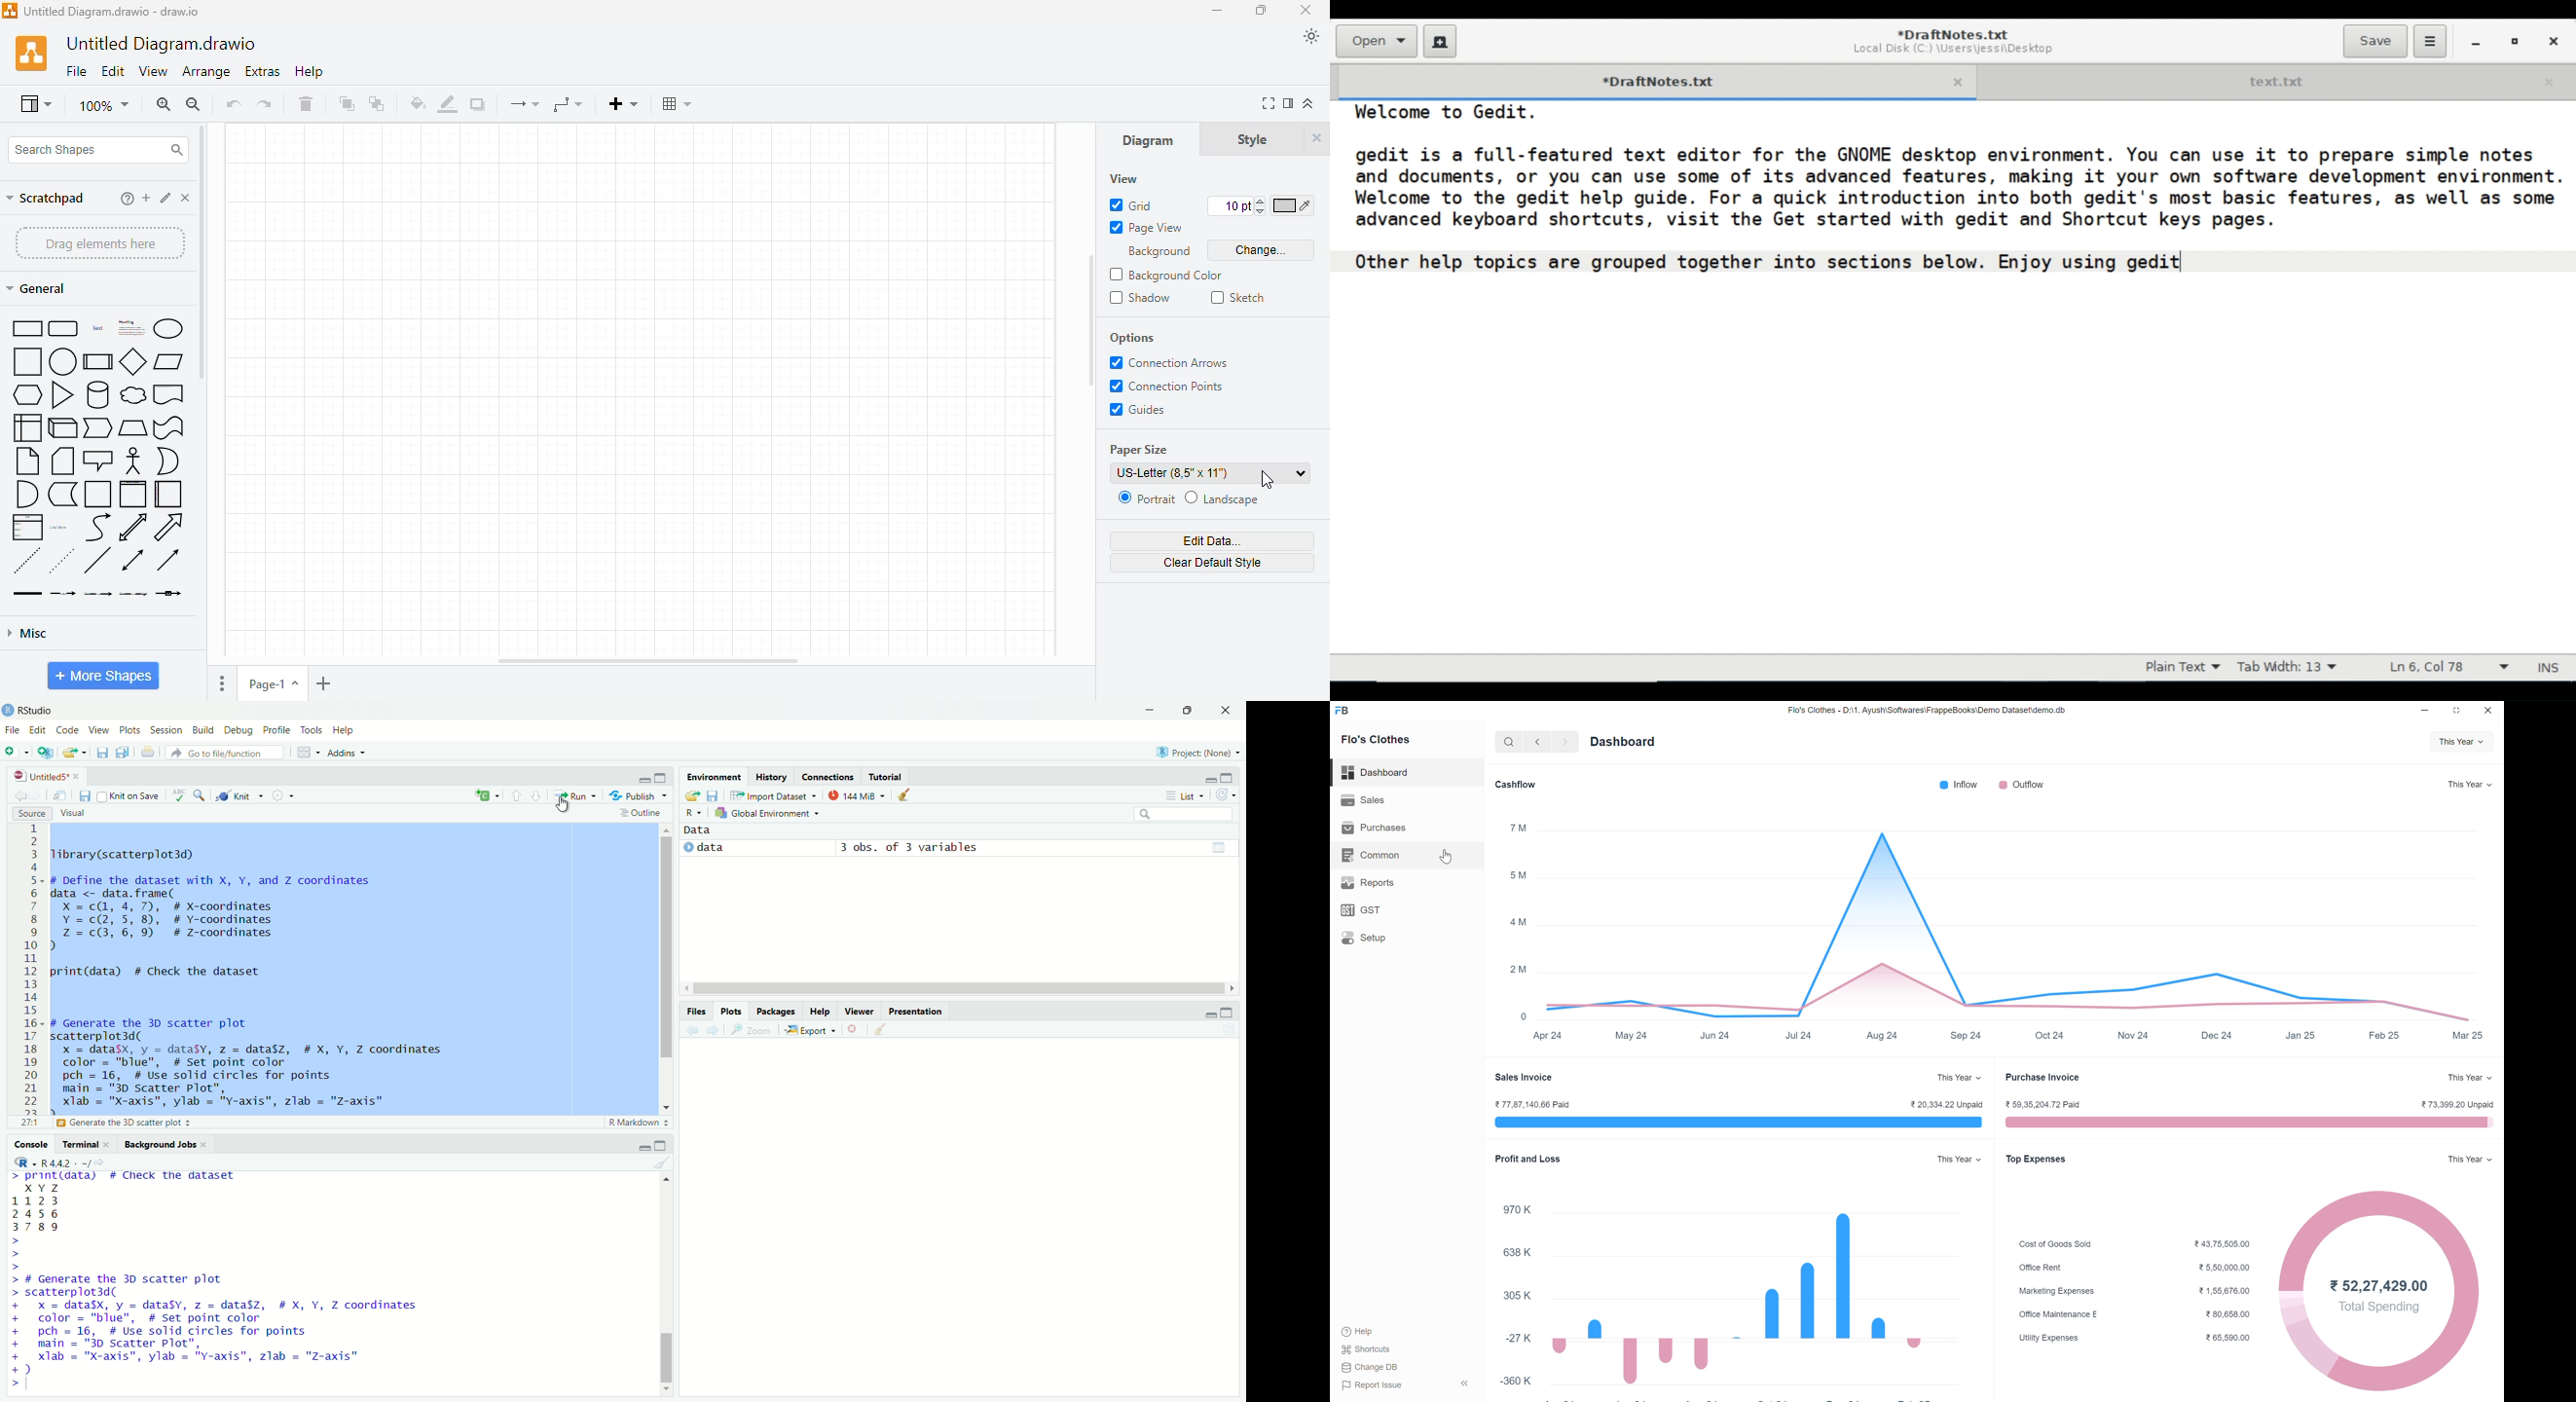  What do you see at coordinates (35, 105) in the screenshot?
I see `view` at bounding box center [35, 105].